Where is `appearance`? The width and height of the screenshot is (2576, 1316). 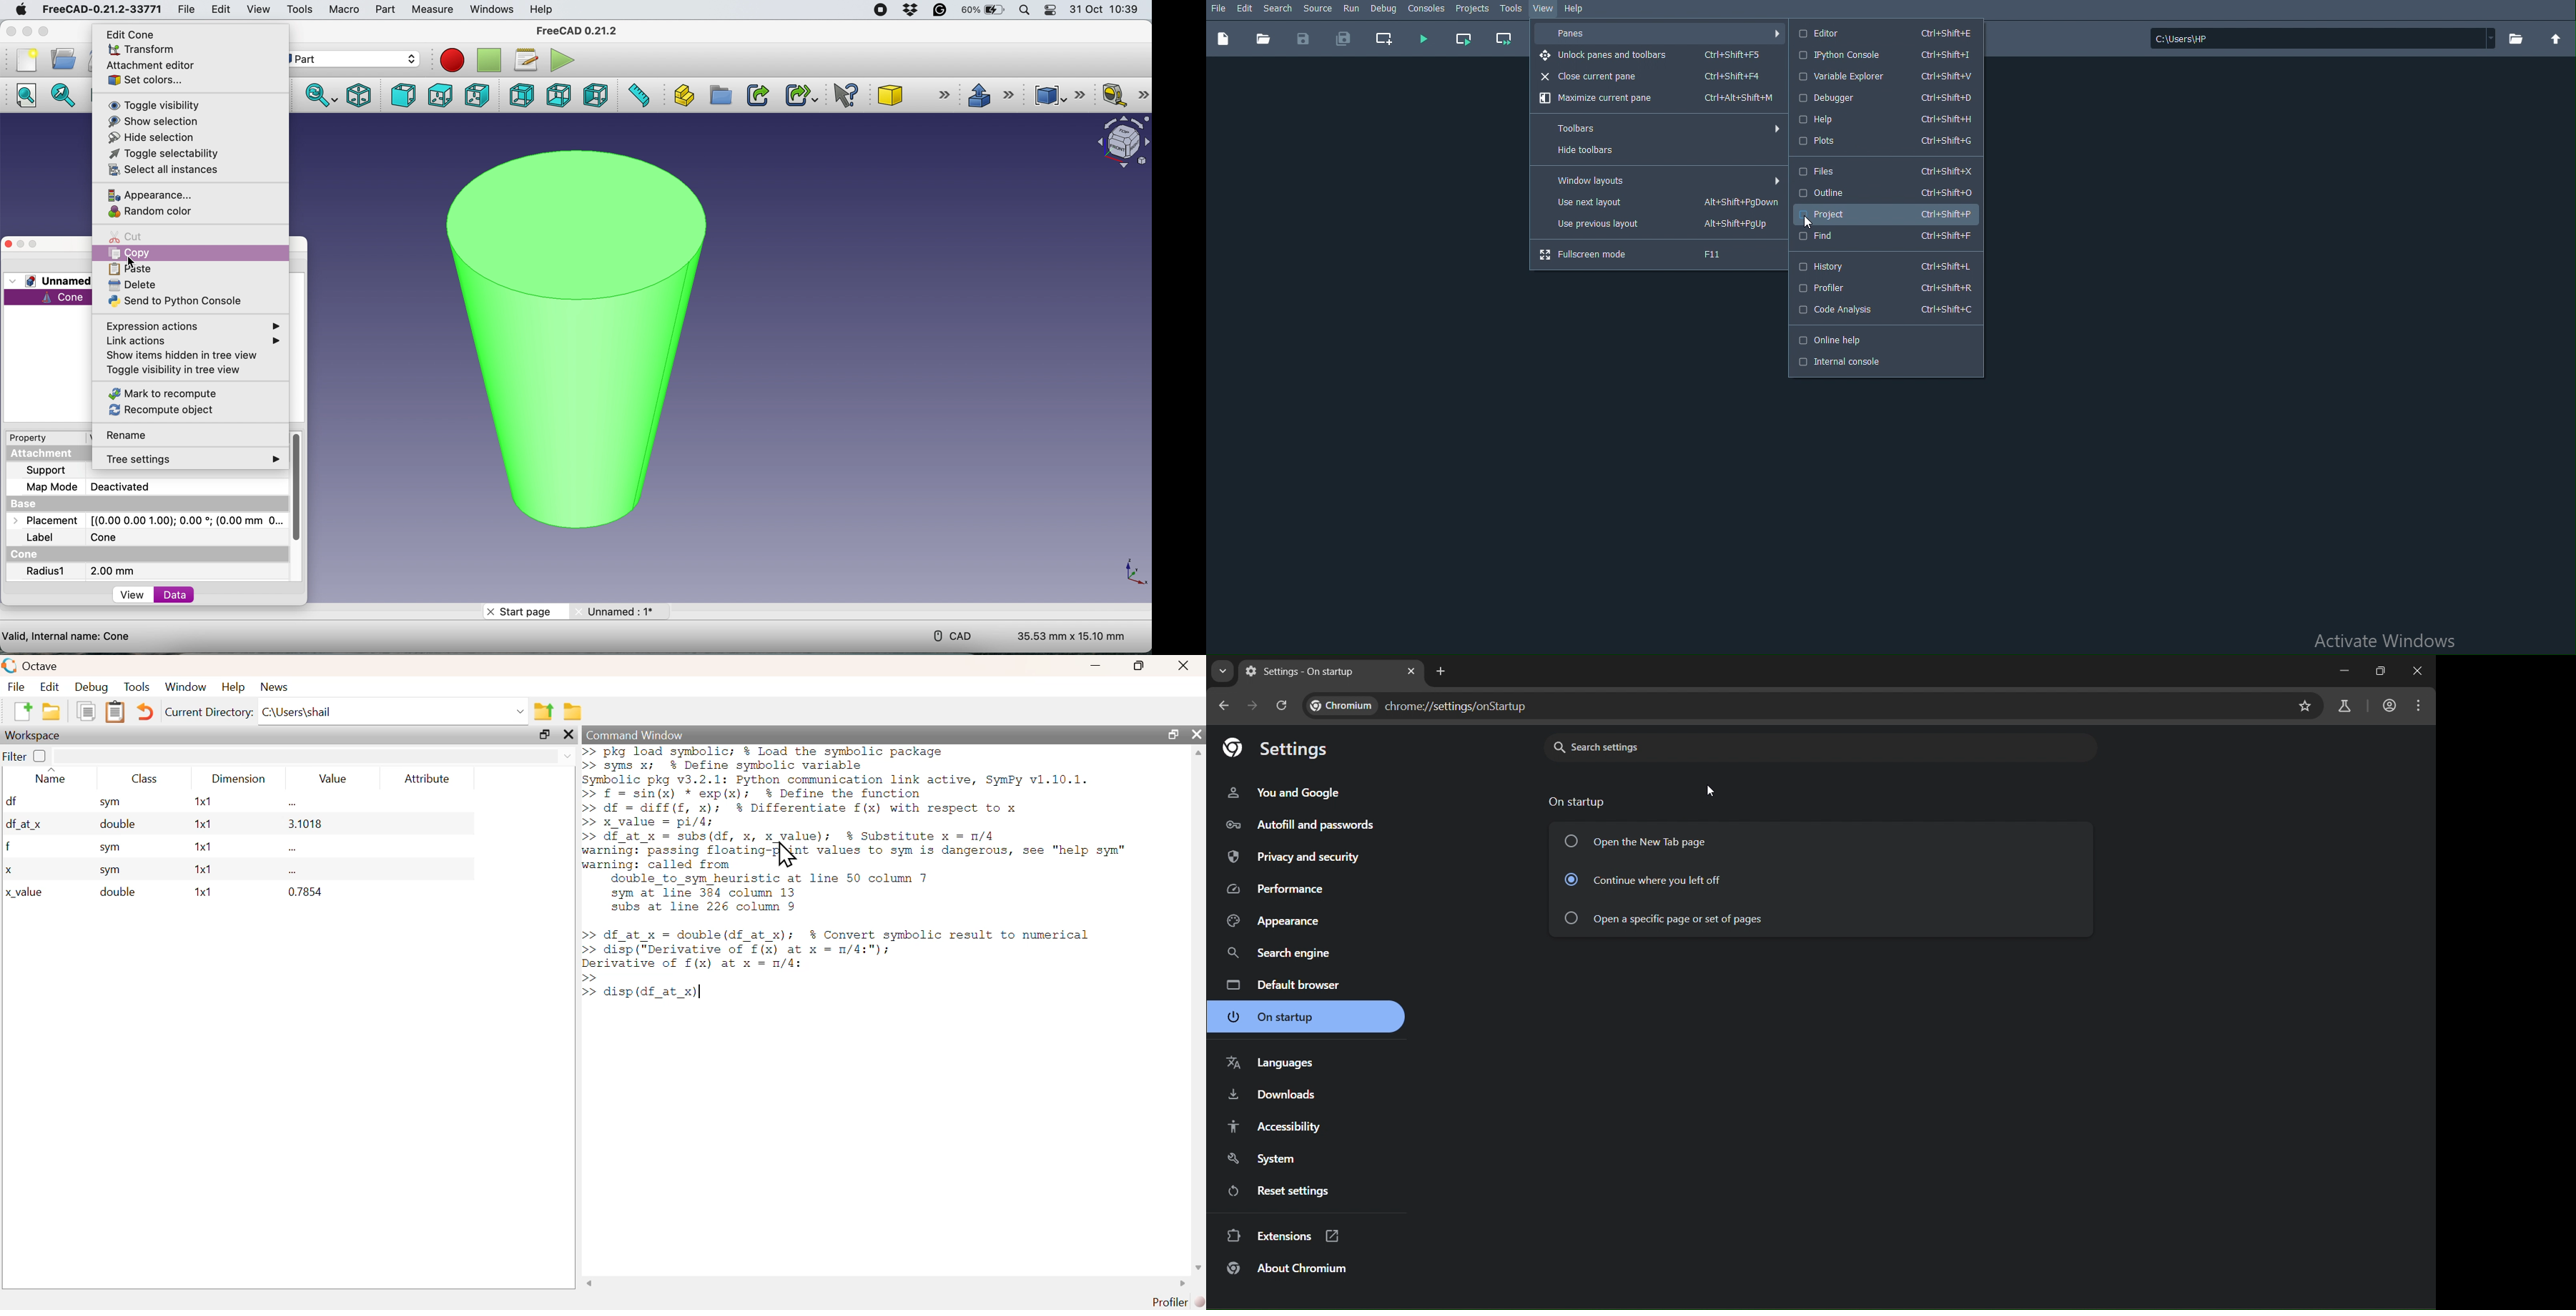 appearance is located at coordinates (153, 194).